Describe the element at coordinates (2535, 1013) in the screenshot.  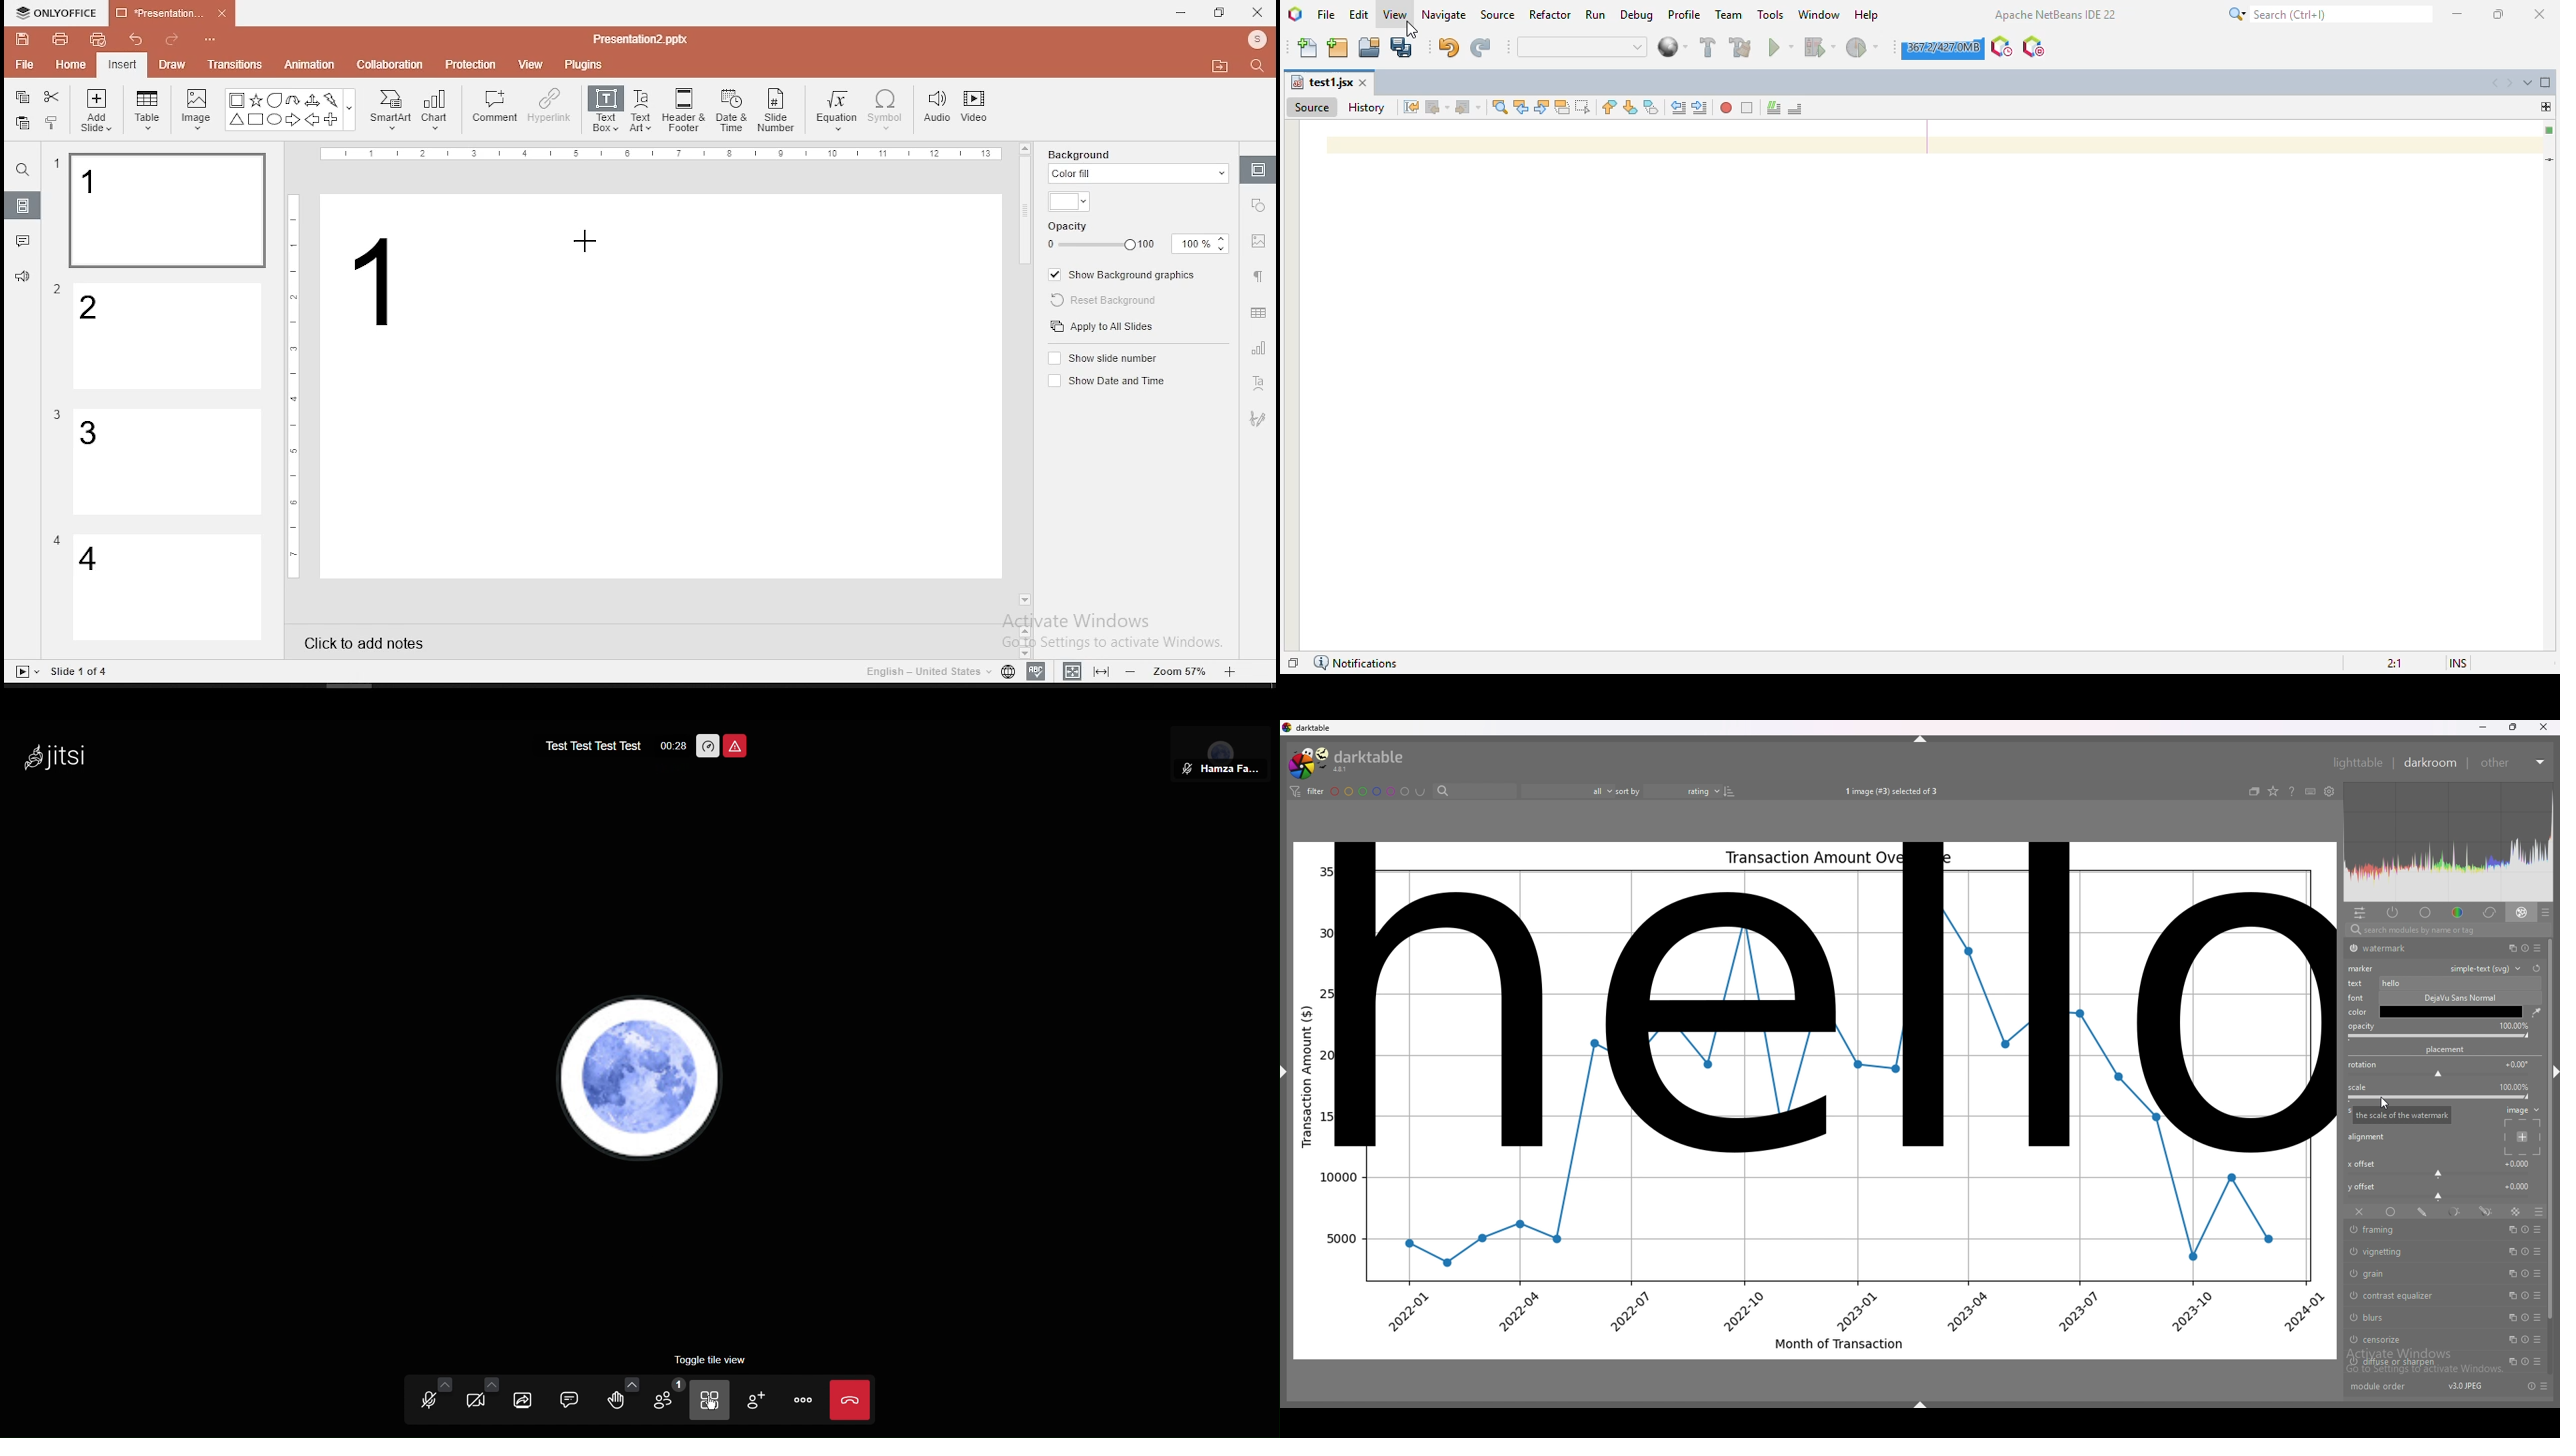
I see `waterdrop` at that location.